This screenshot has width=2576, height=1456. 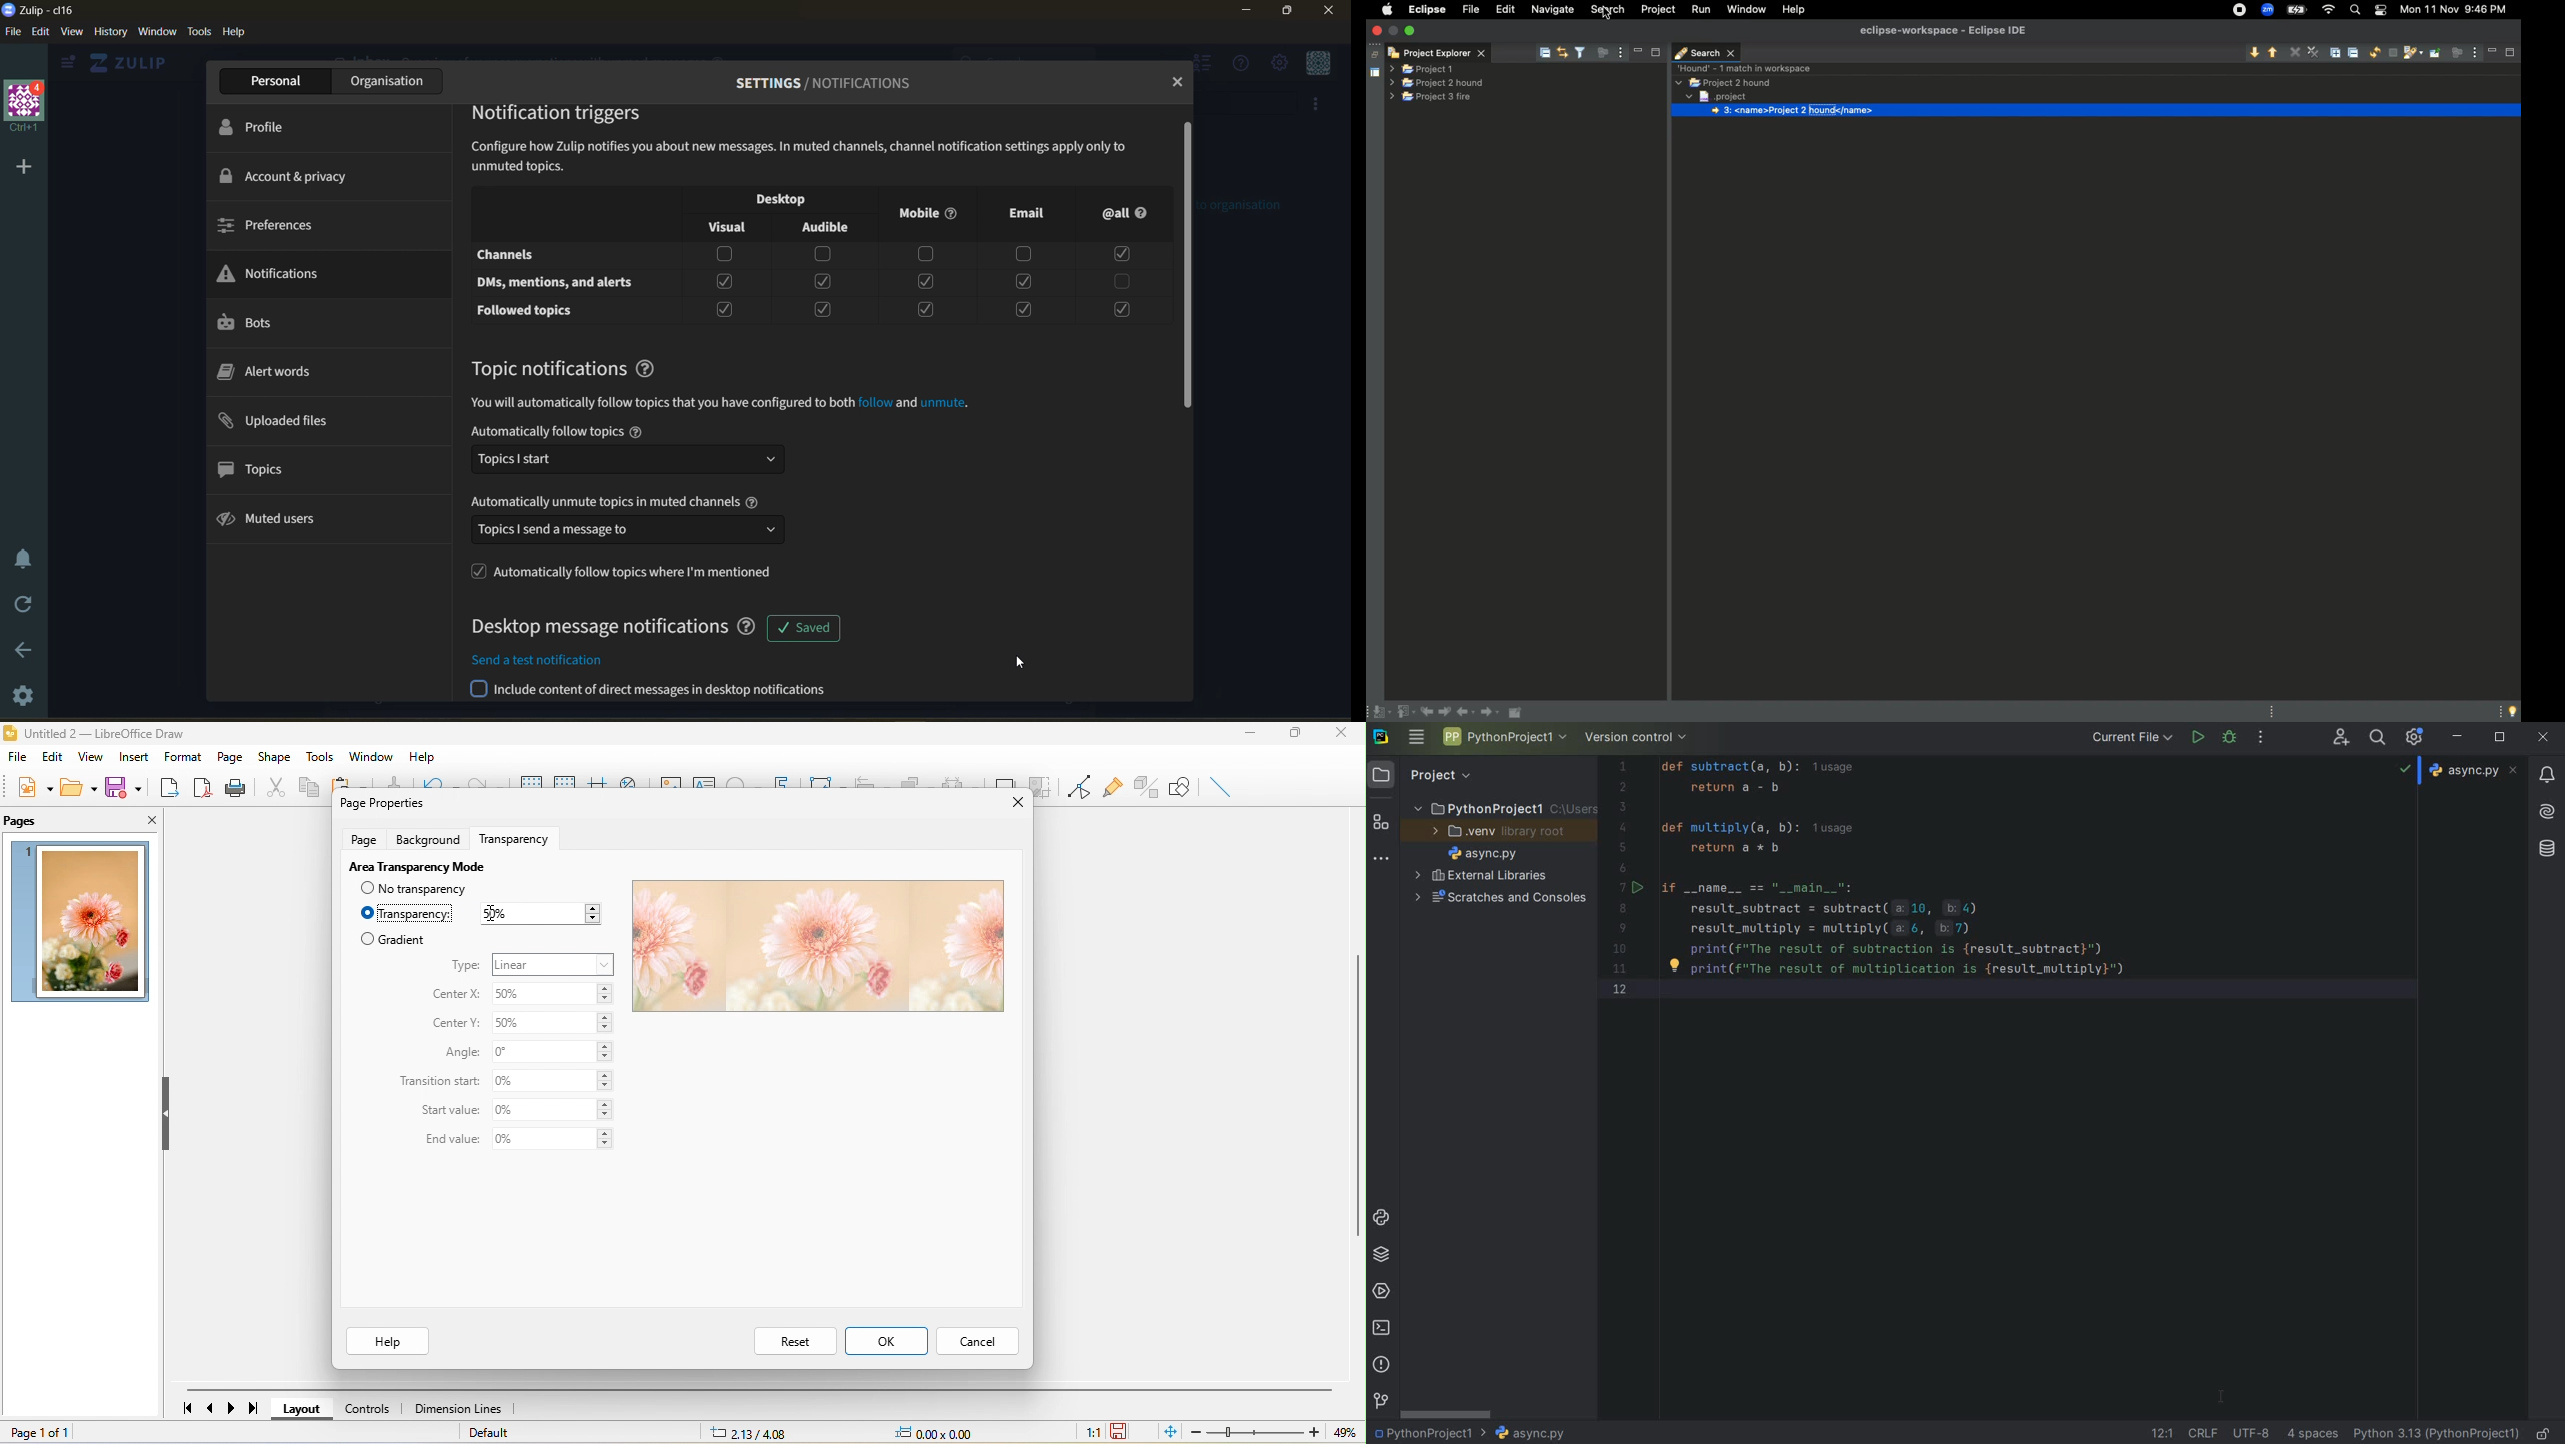 I want to click on restore, so click(x=1373, y=50).